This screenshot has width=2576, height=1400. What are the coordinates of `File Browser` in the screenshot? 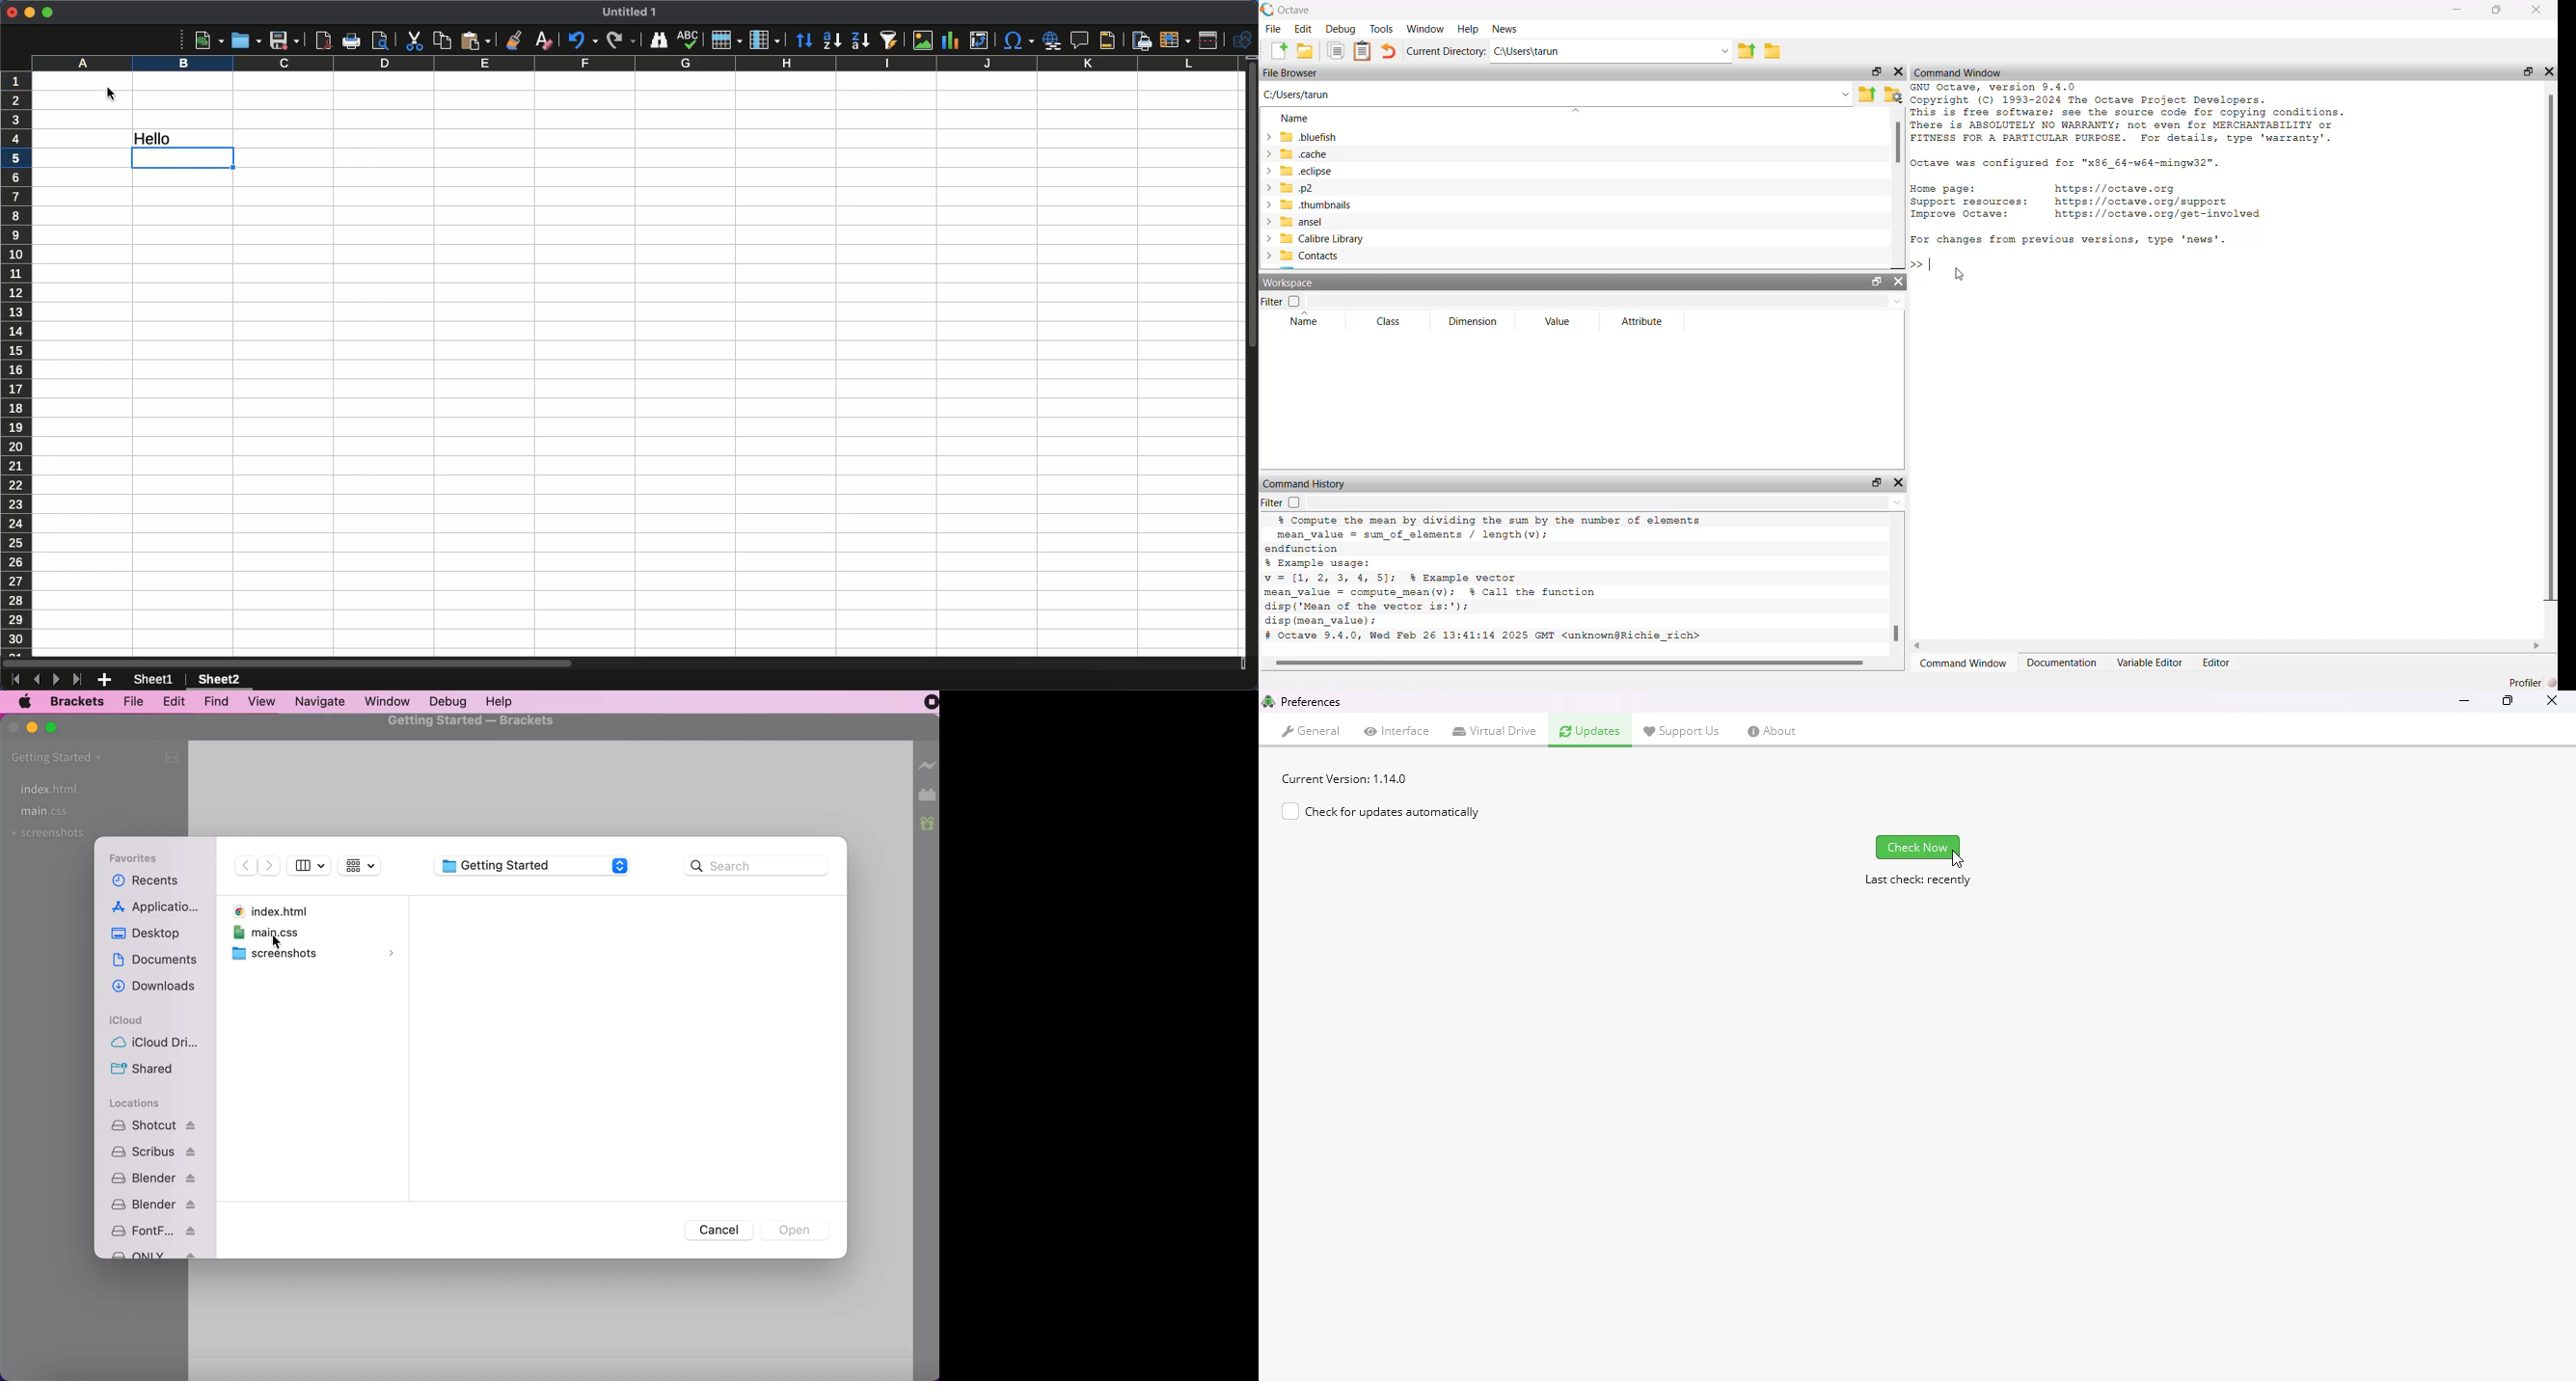 It's located at (1291, 74).